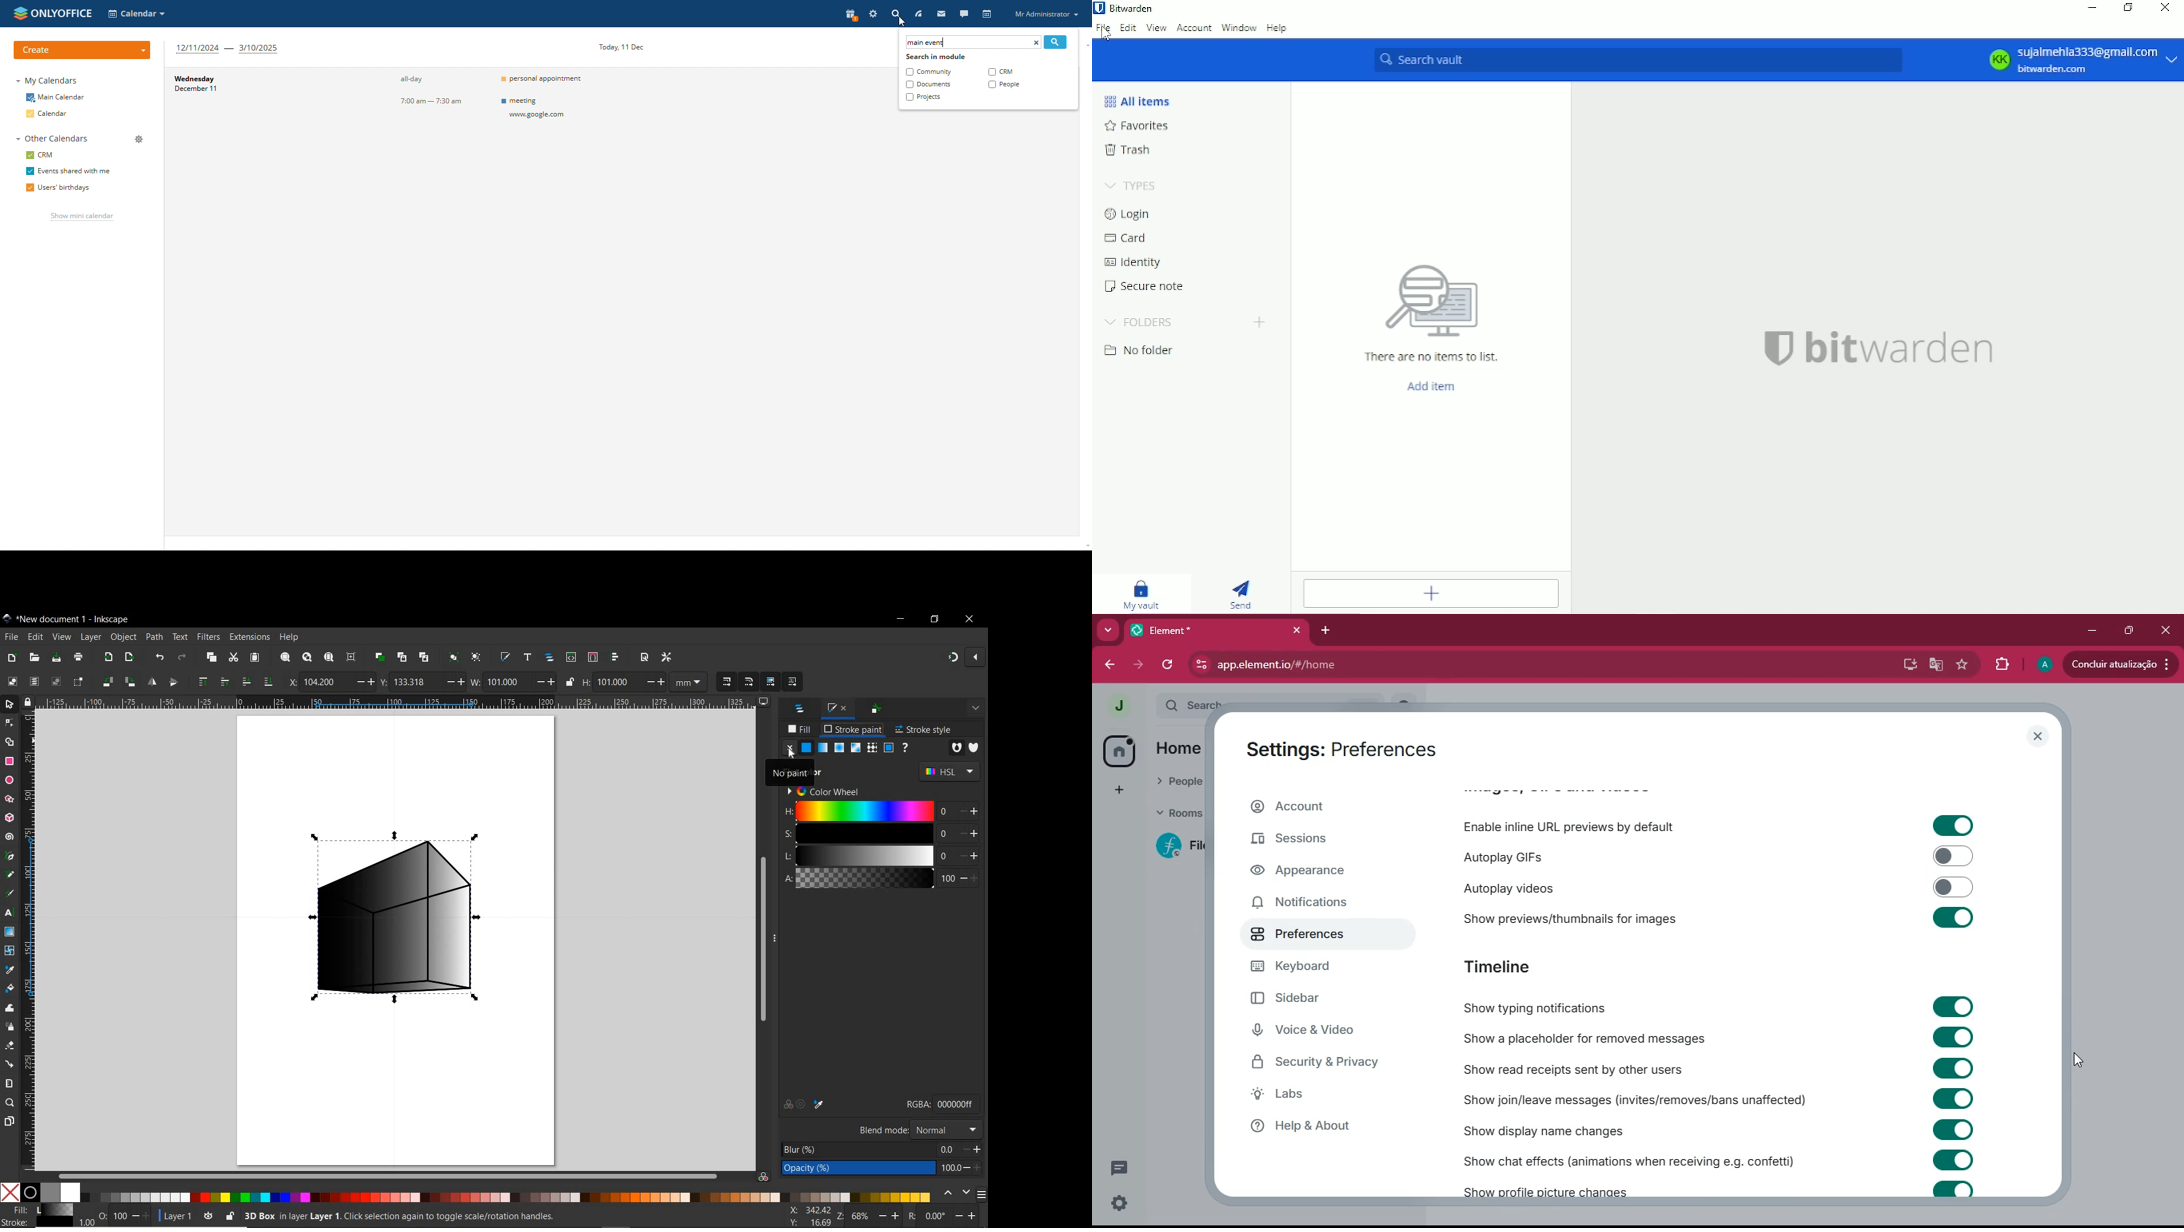 The width and height of the screenshot is (2184, 1232). Describe the element at coordinates (1329, 805) in the screenshot. I see `account` at that location.